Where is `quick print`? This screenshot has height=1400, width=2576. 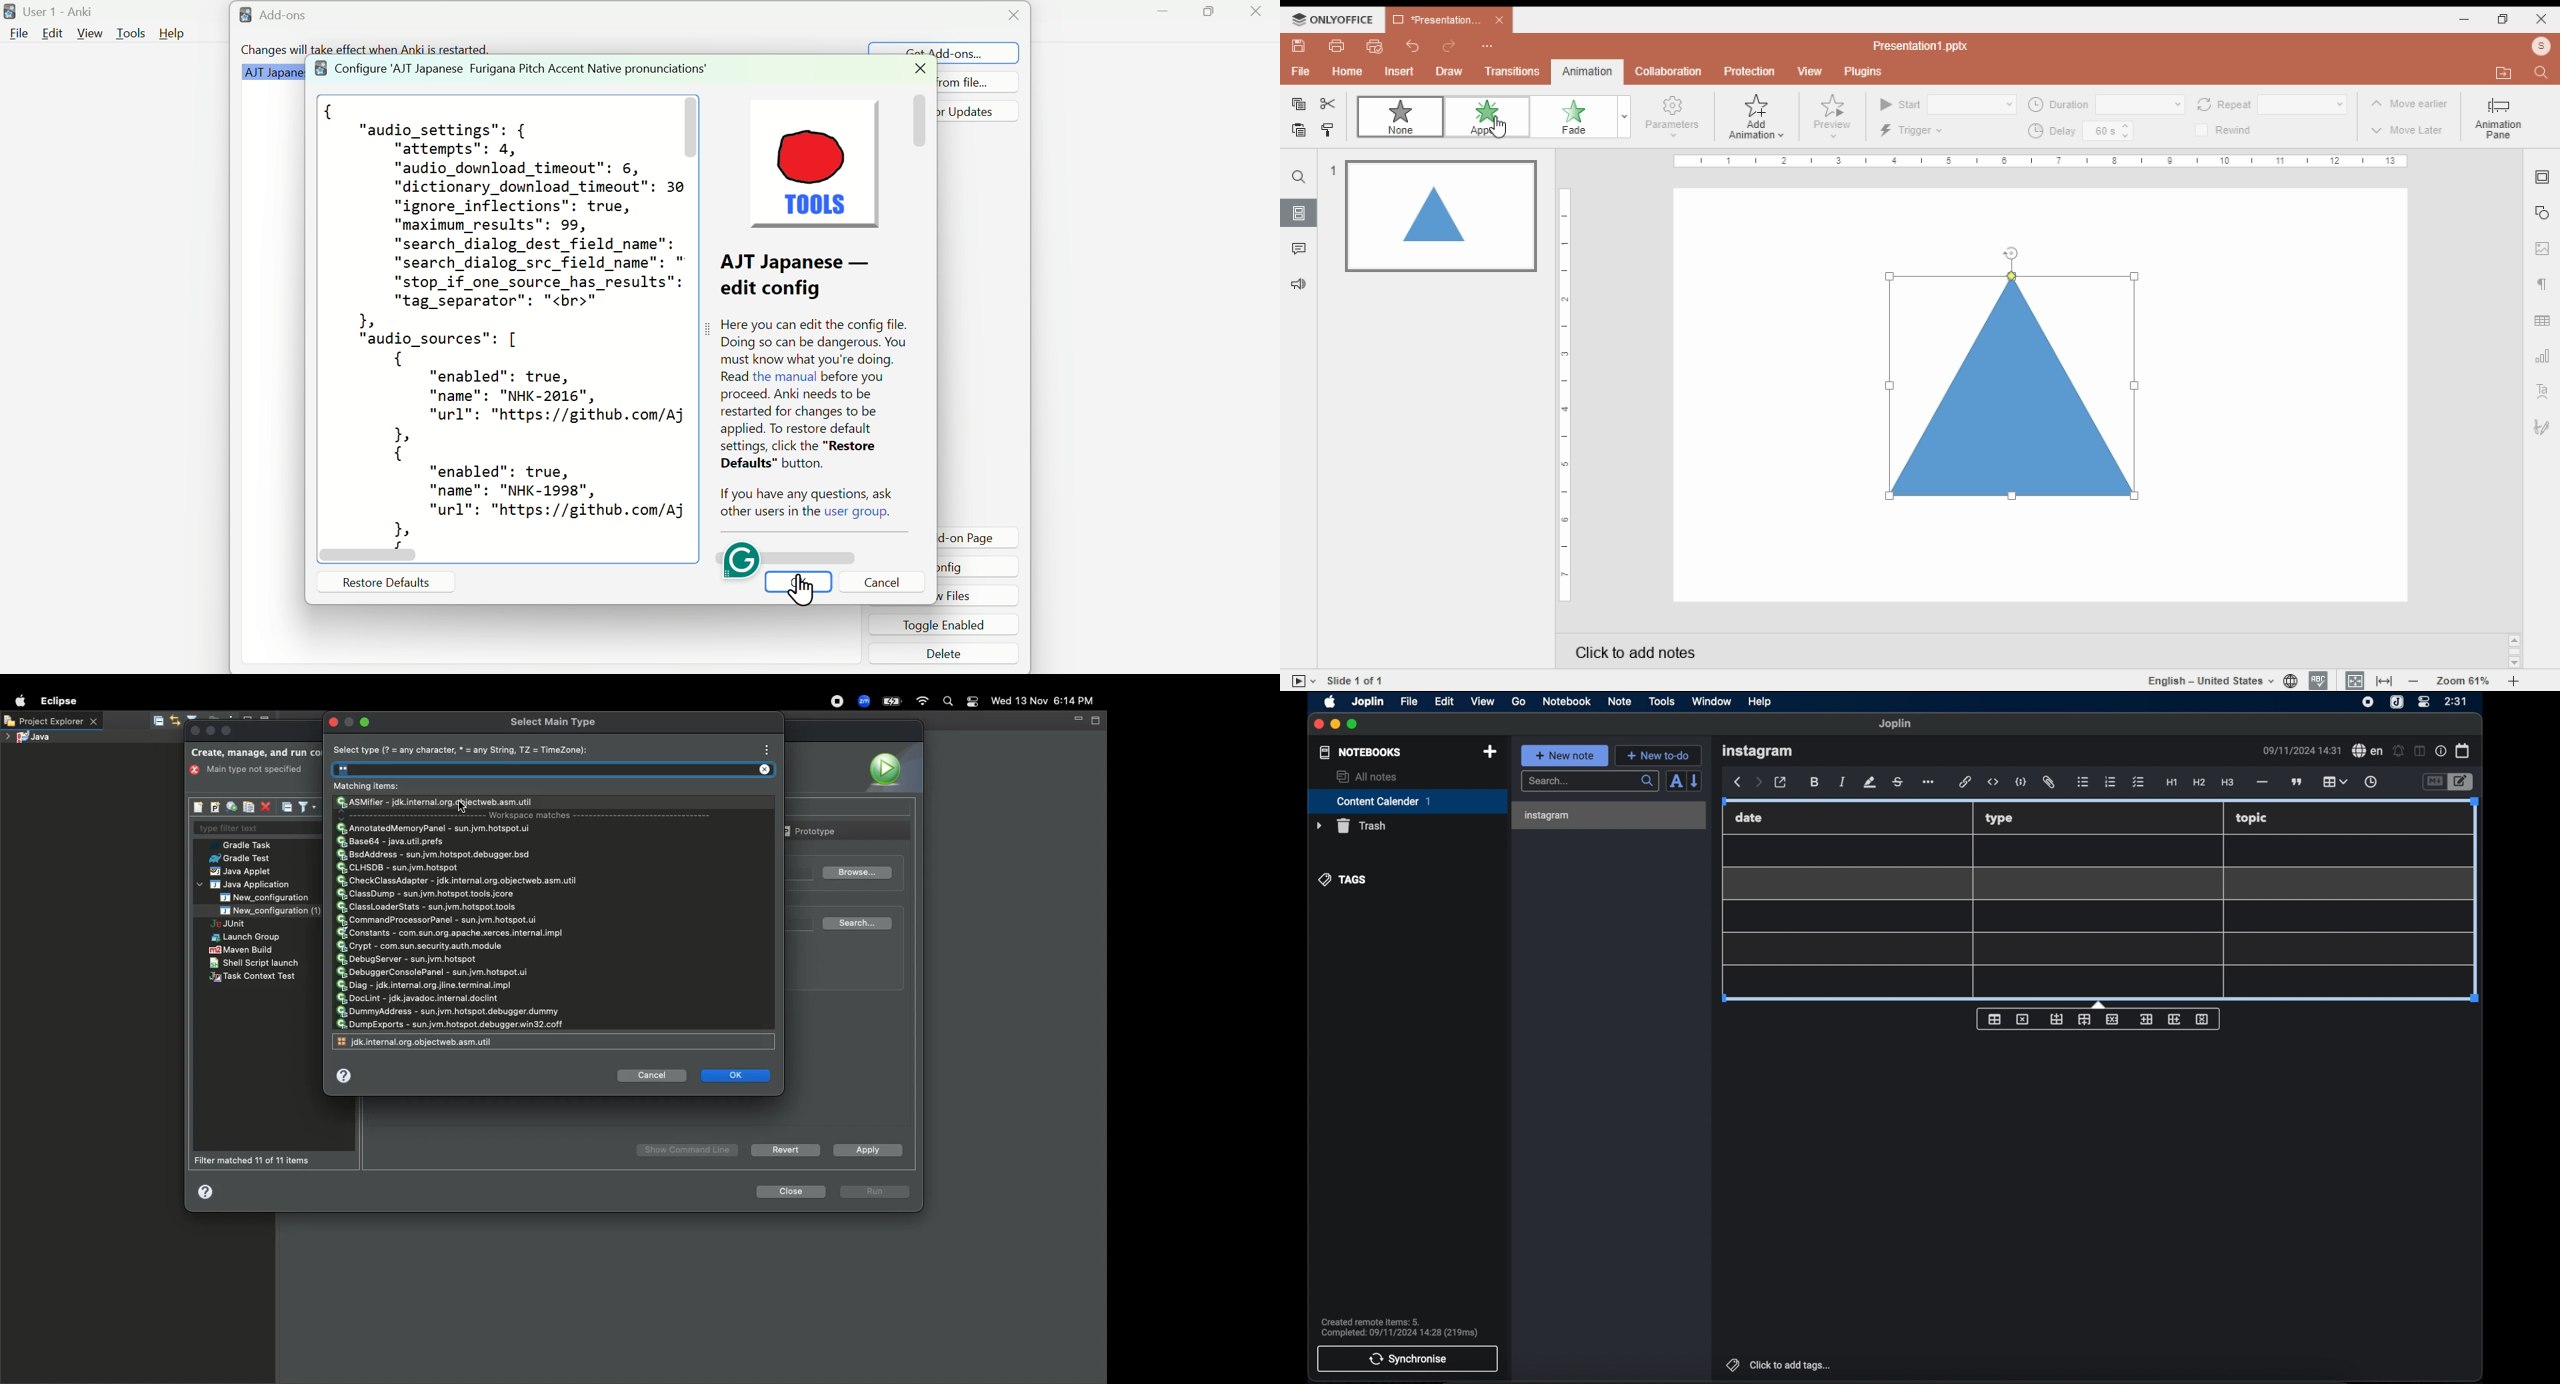
quick print is located at coordinates (1377, 45).